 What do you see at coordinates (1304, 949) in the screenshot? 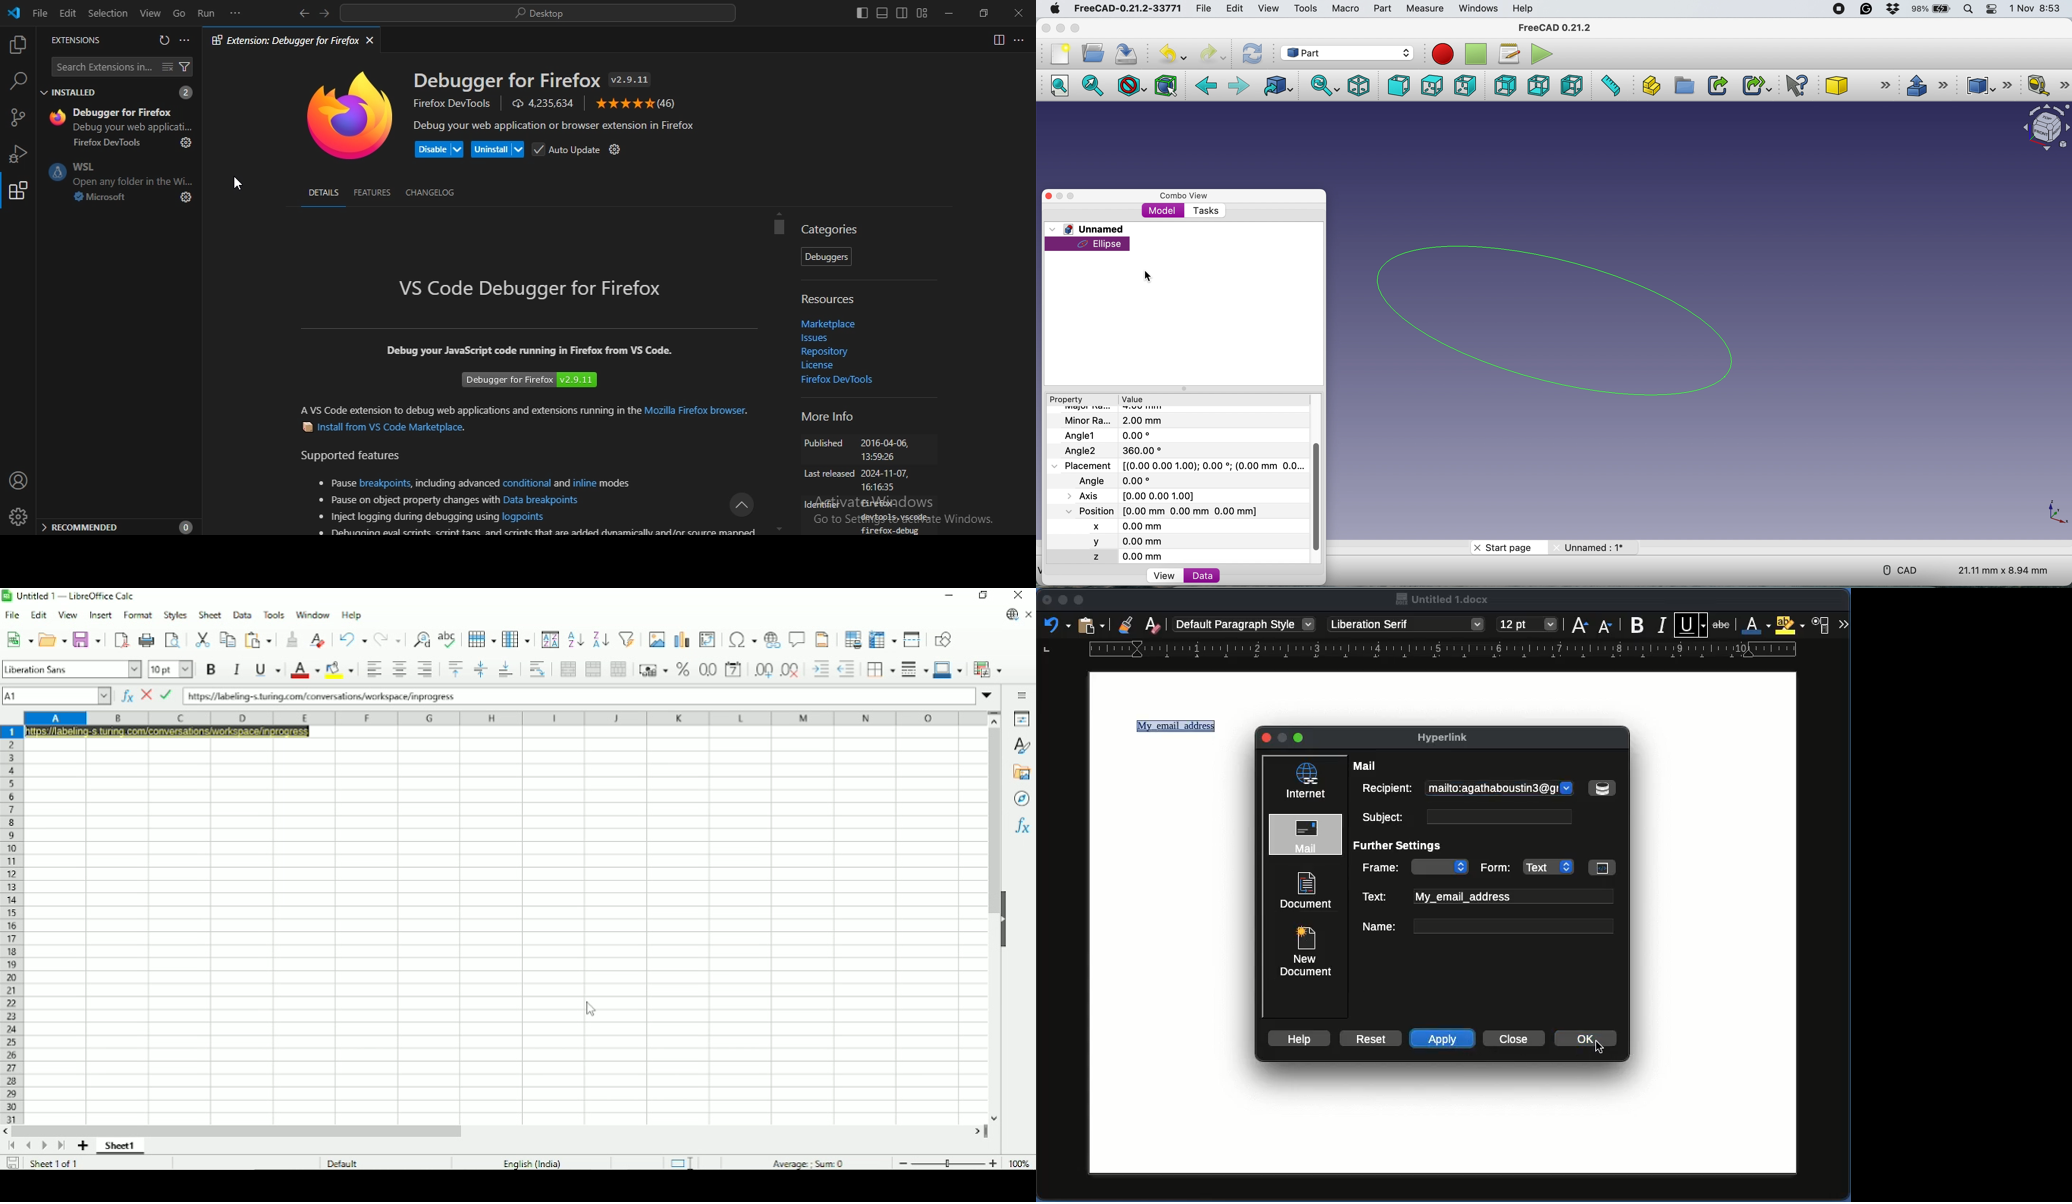
I see `New document` at bounding box center [1304, 949].